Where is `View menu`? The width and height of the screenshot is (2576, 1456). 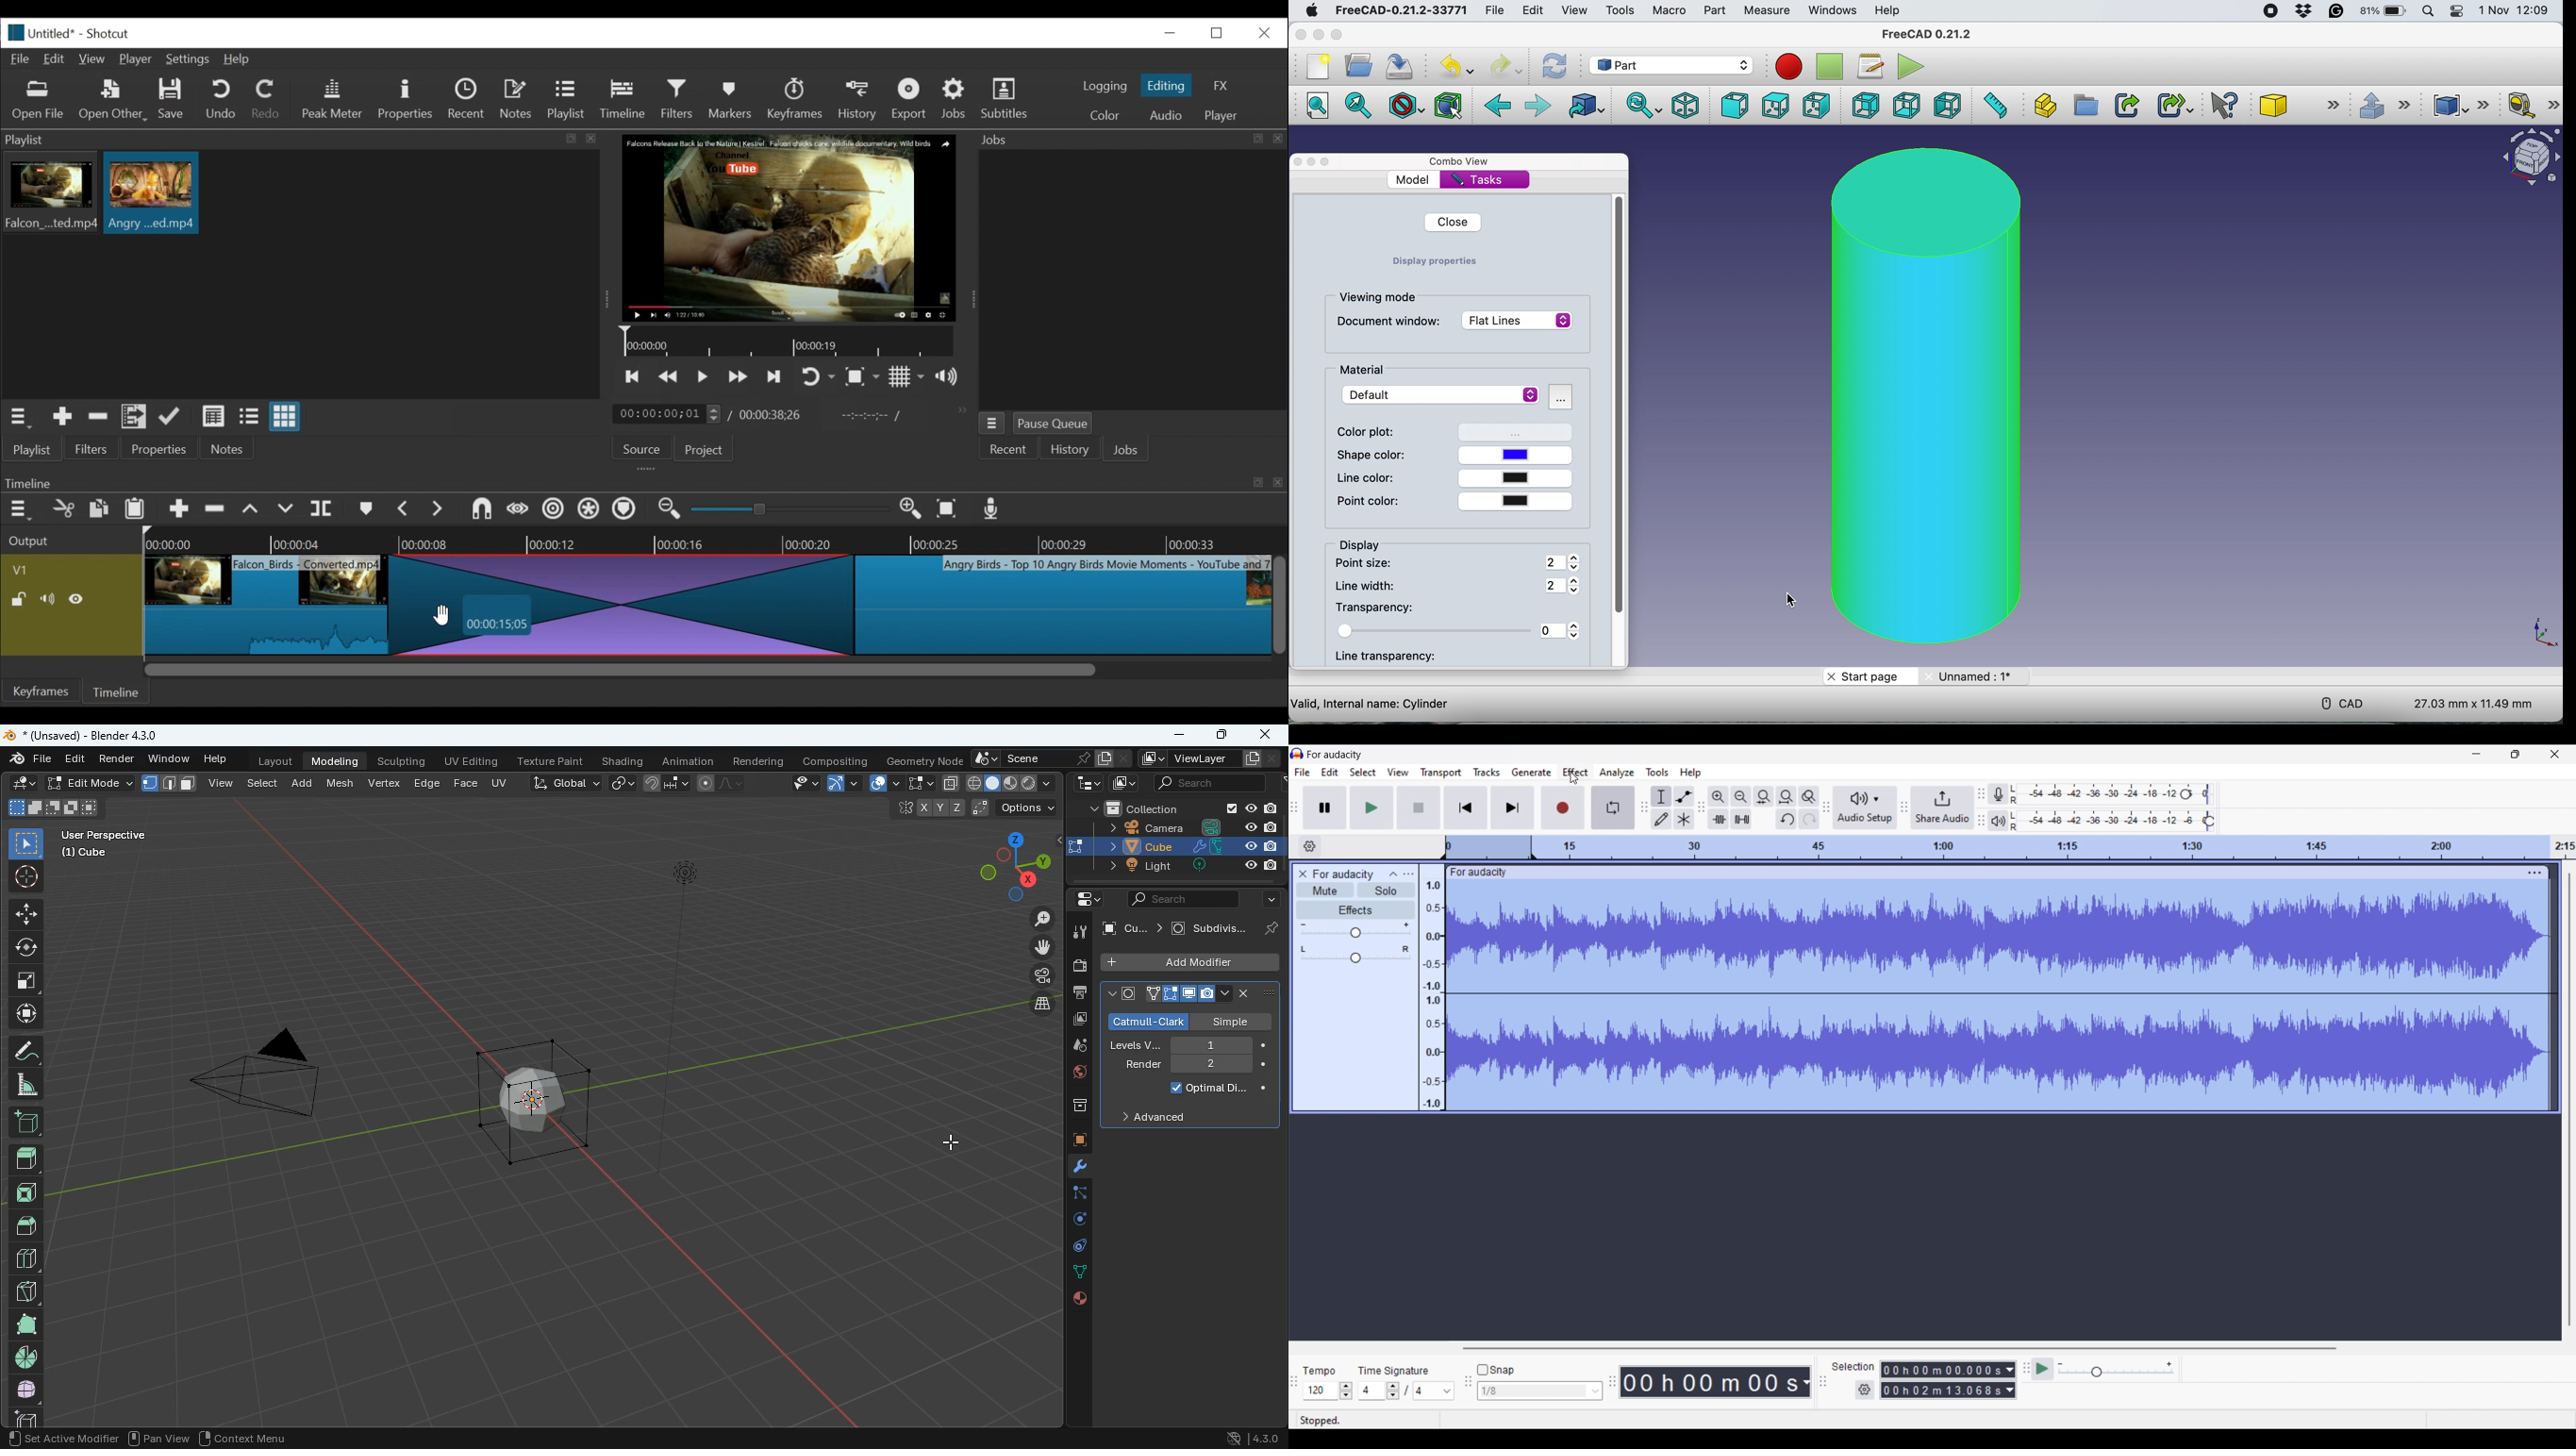 View menu is located at coordinates (1398, 772).